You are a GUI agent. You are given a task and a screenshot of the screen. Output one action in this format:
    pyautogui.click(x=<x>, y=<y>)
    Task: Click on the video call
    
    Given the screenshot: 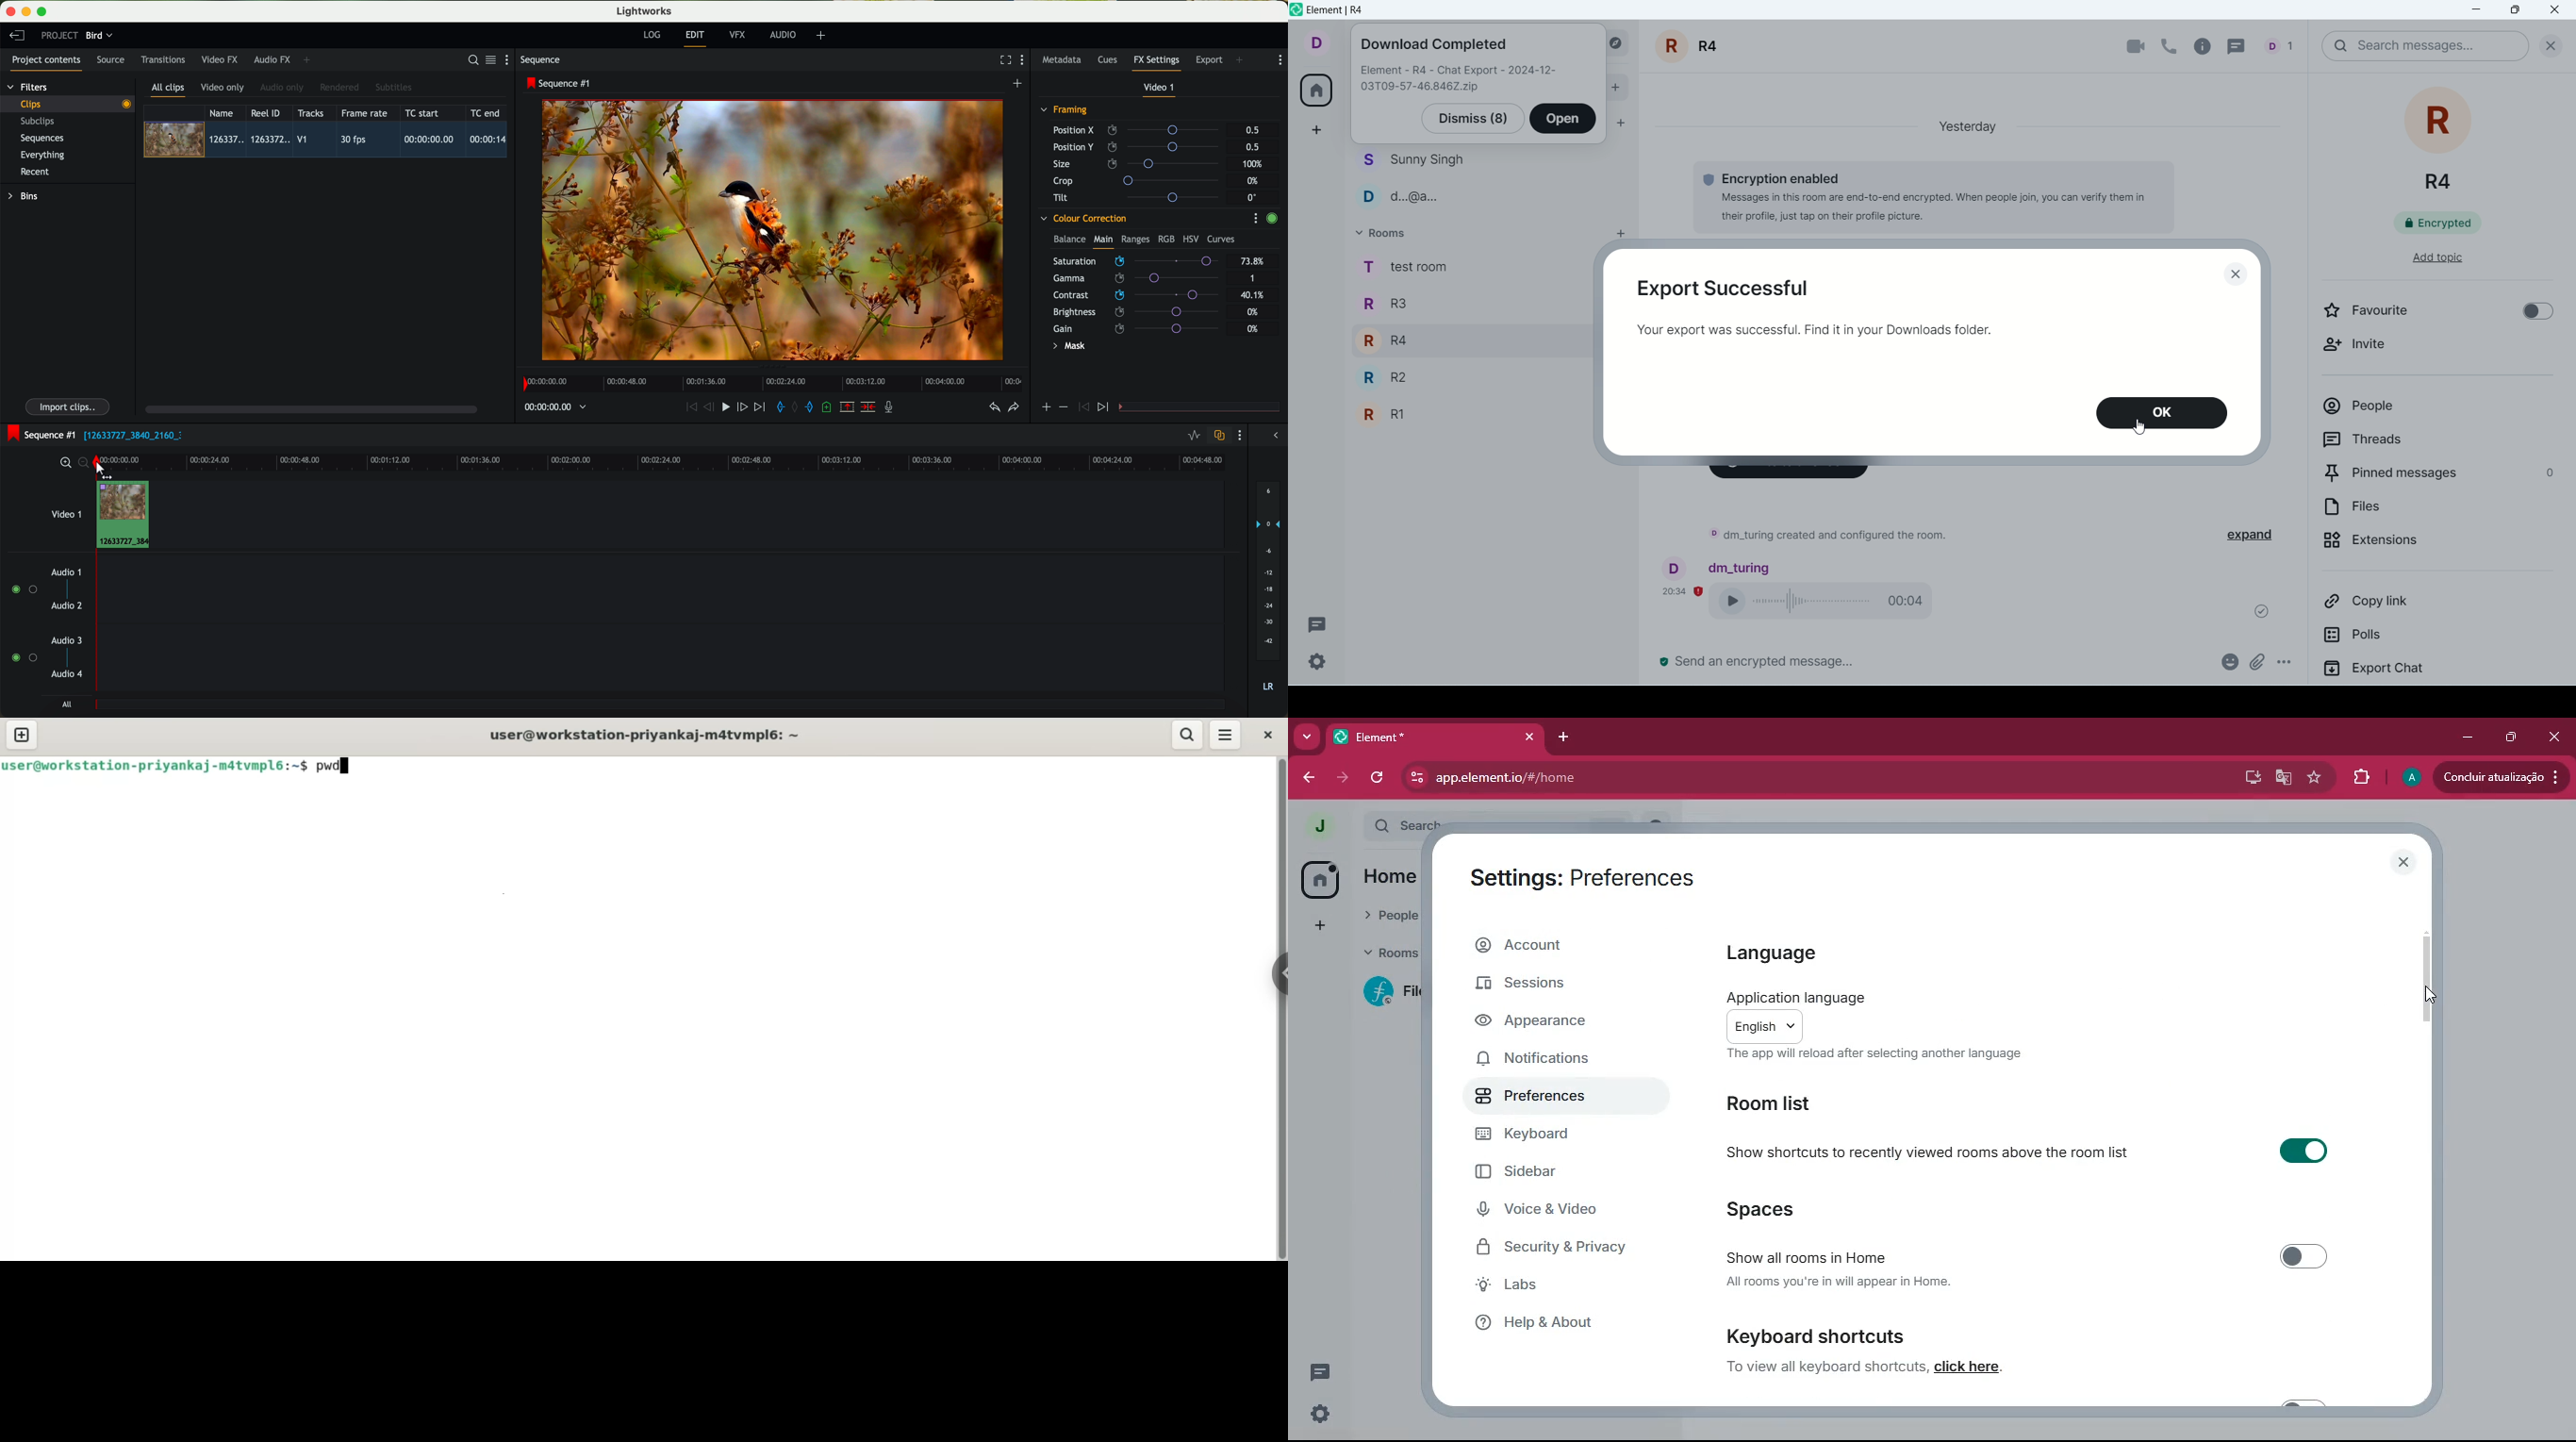 What is the action you would take?
    pyautogui.click(x=2128, y=47)
    